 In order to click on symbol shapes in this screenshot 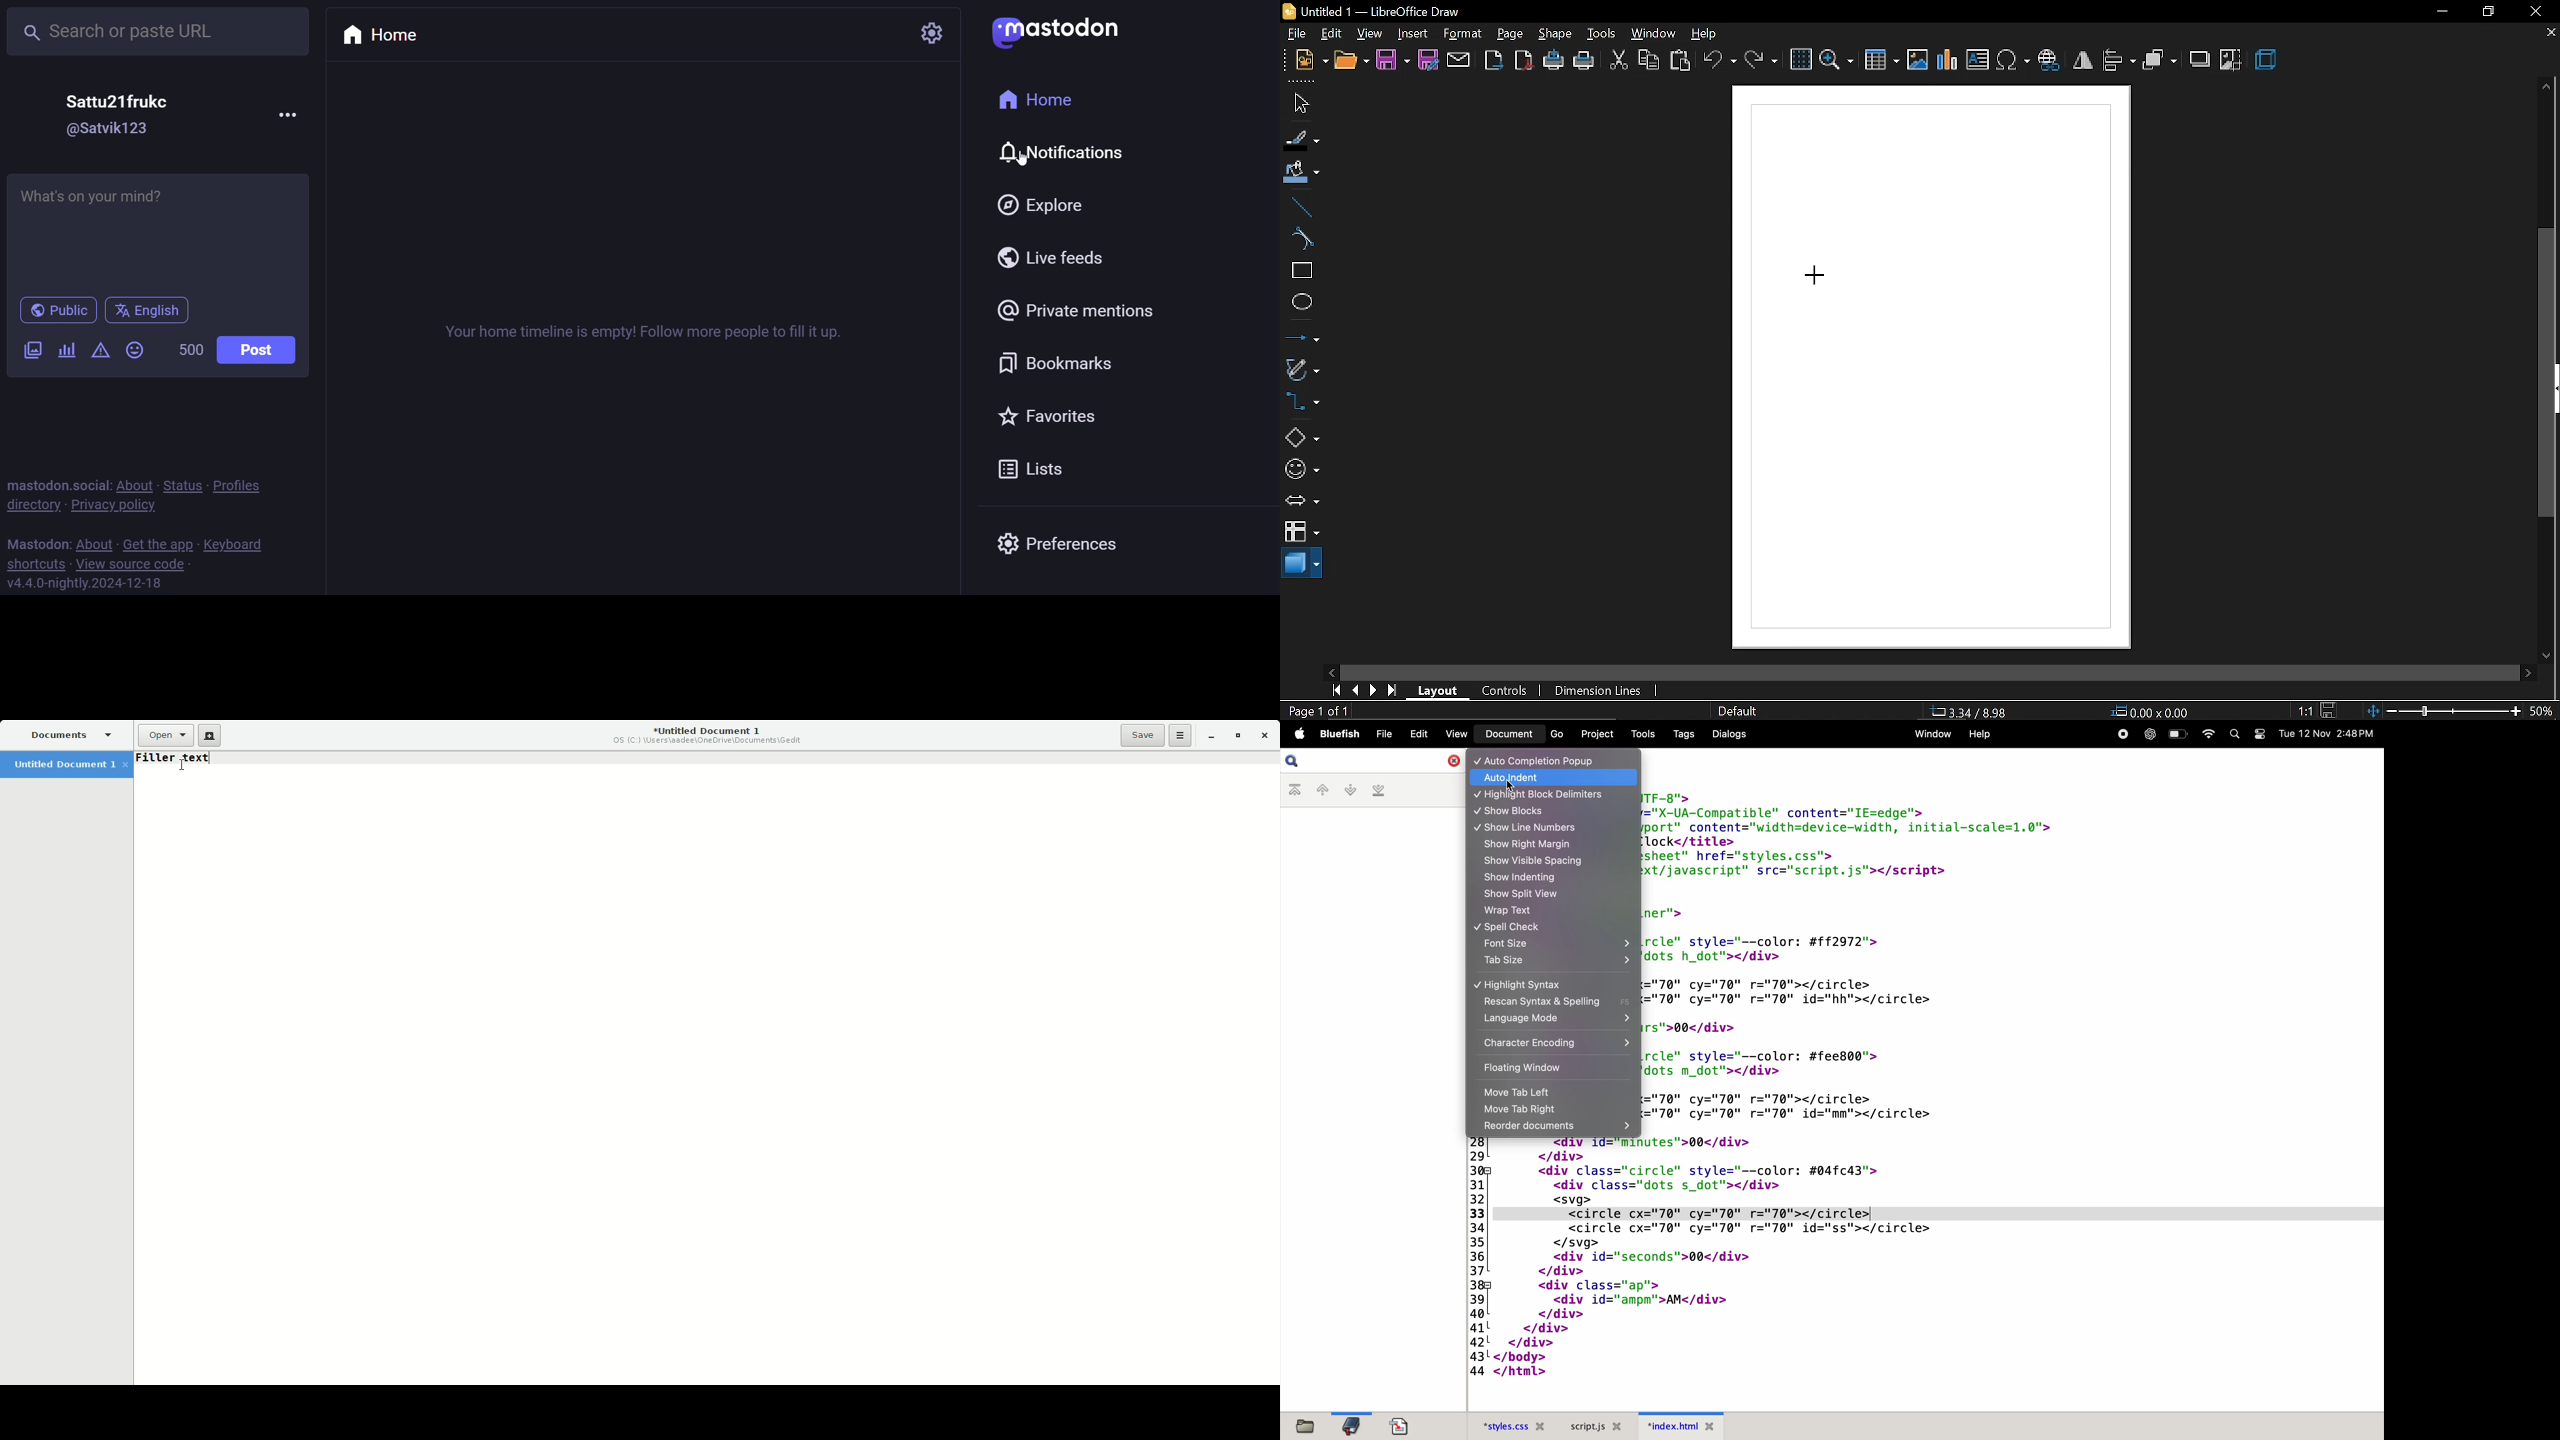, I will do `click(1302, 469)`.